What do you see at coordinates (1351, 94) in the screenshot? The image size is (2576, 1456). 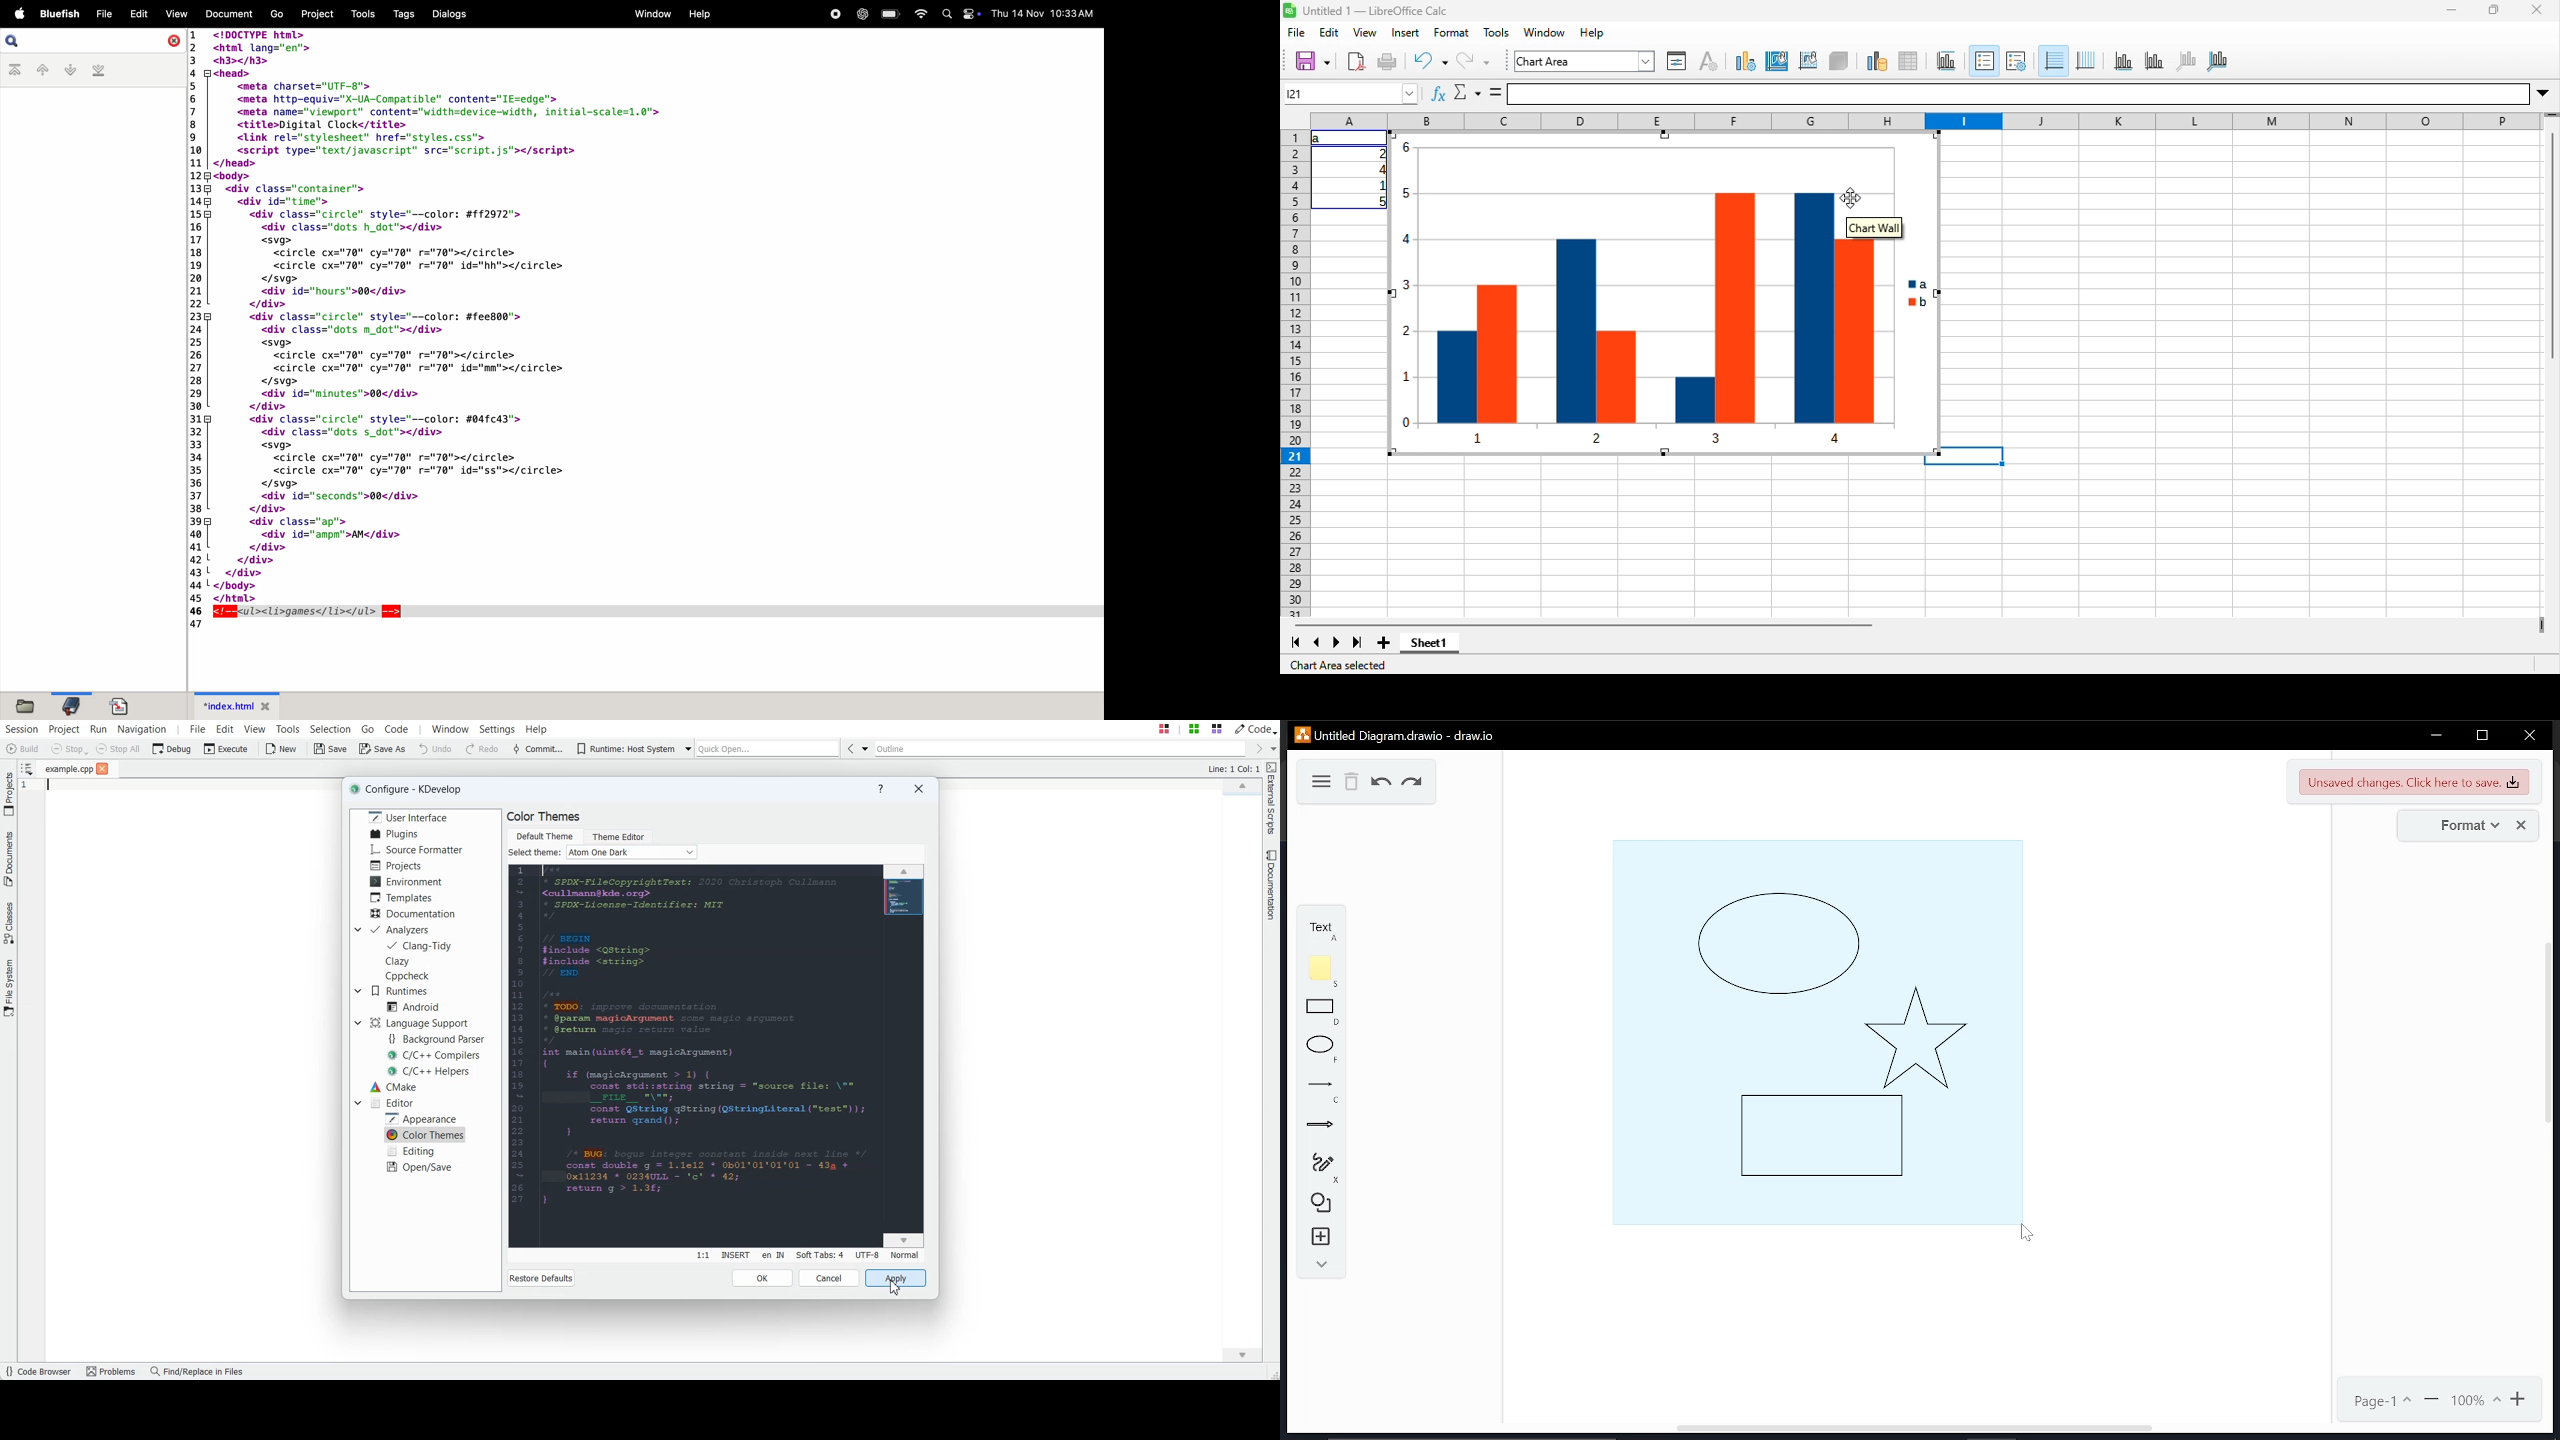 I see `Cell name box` at bounding box center [1351, 94].